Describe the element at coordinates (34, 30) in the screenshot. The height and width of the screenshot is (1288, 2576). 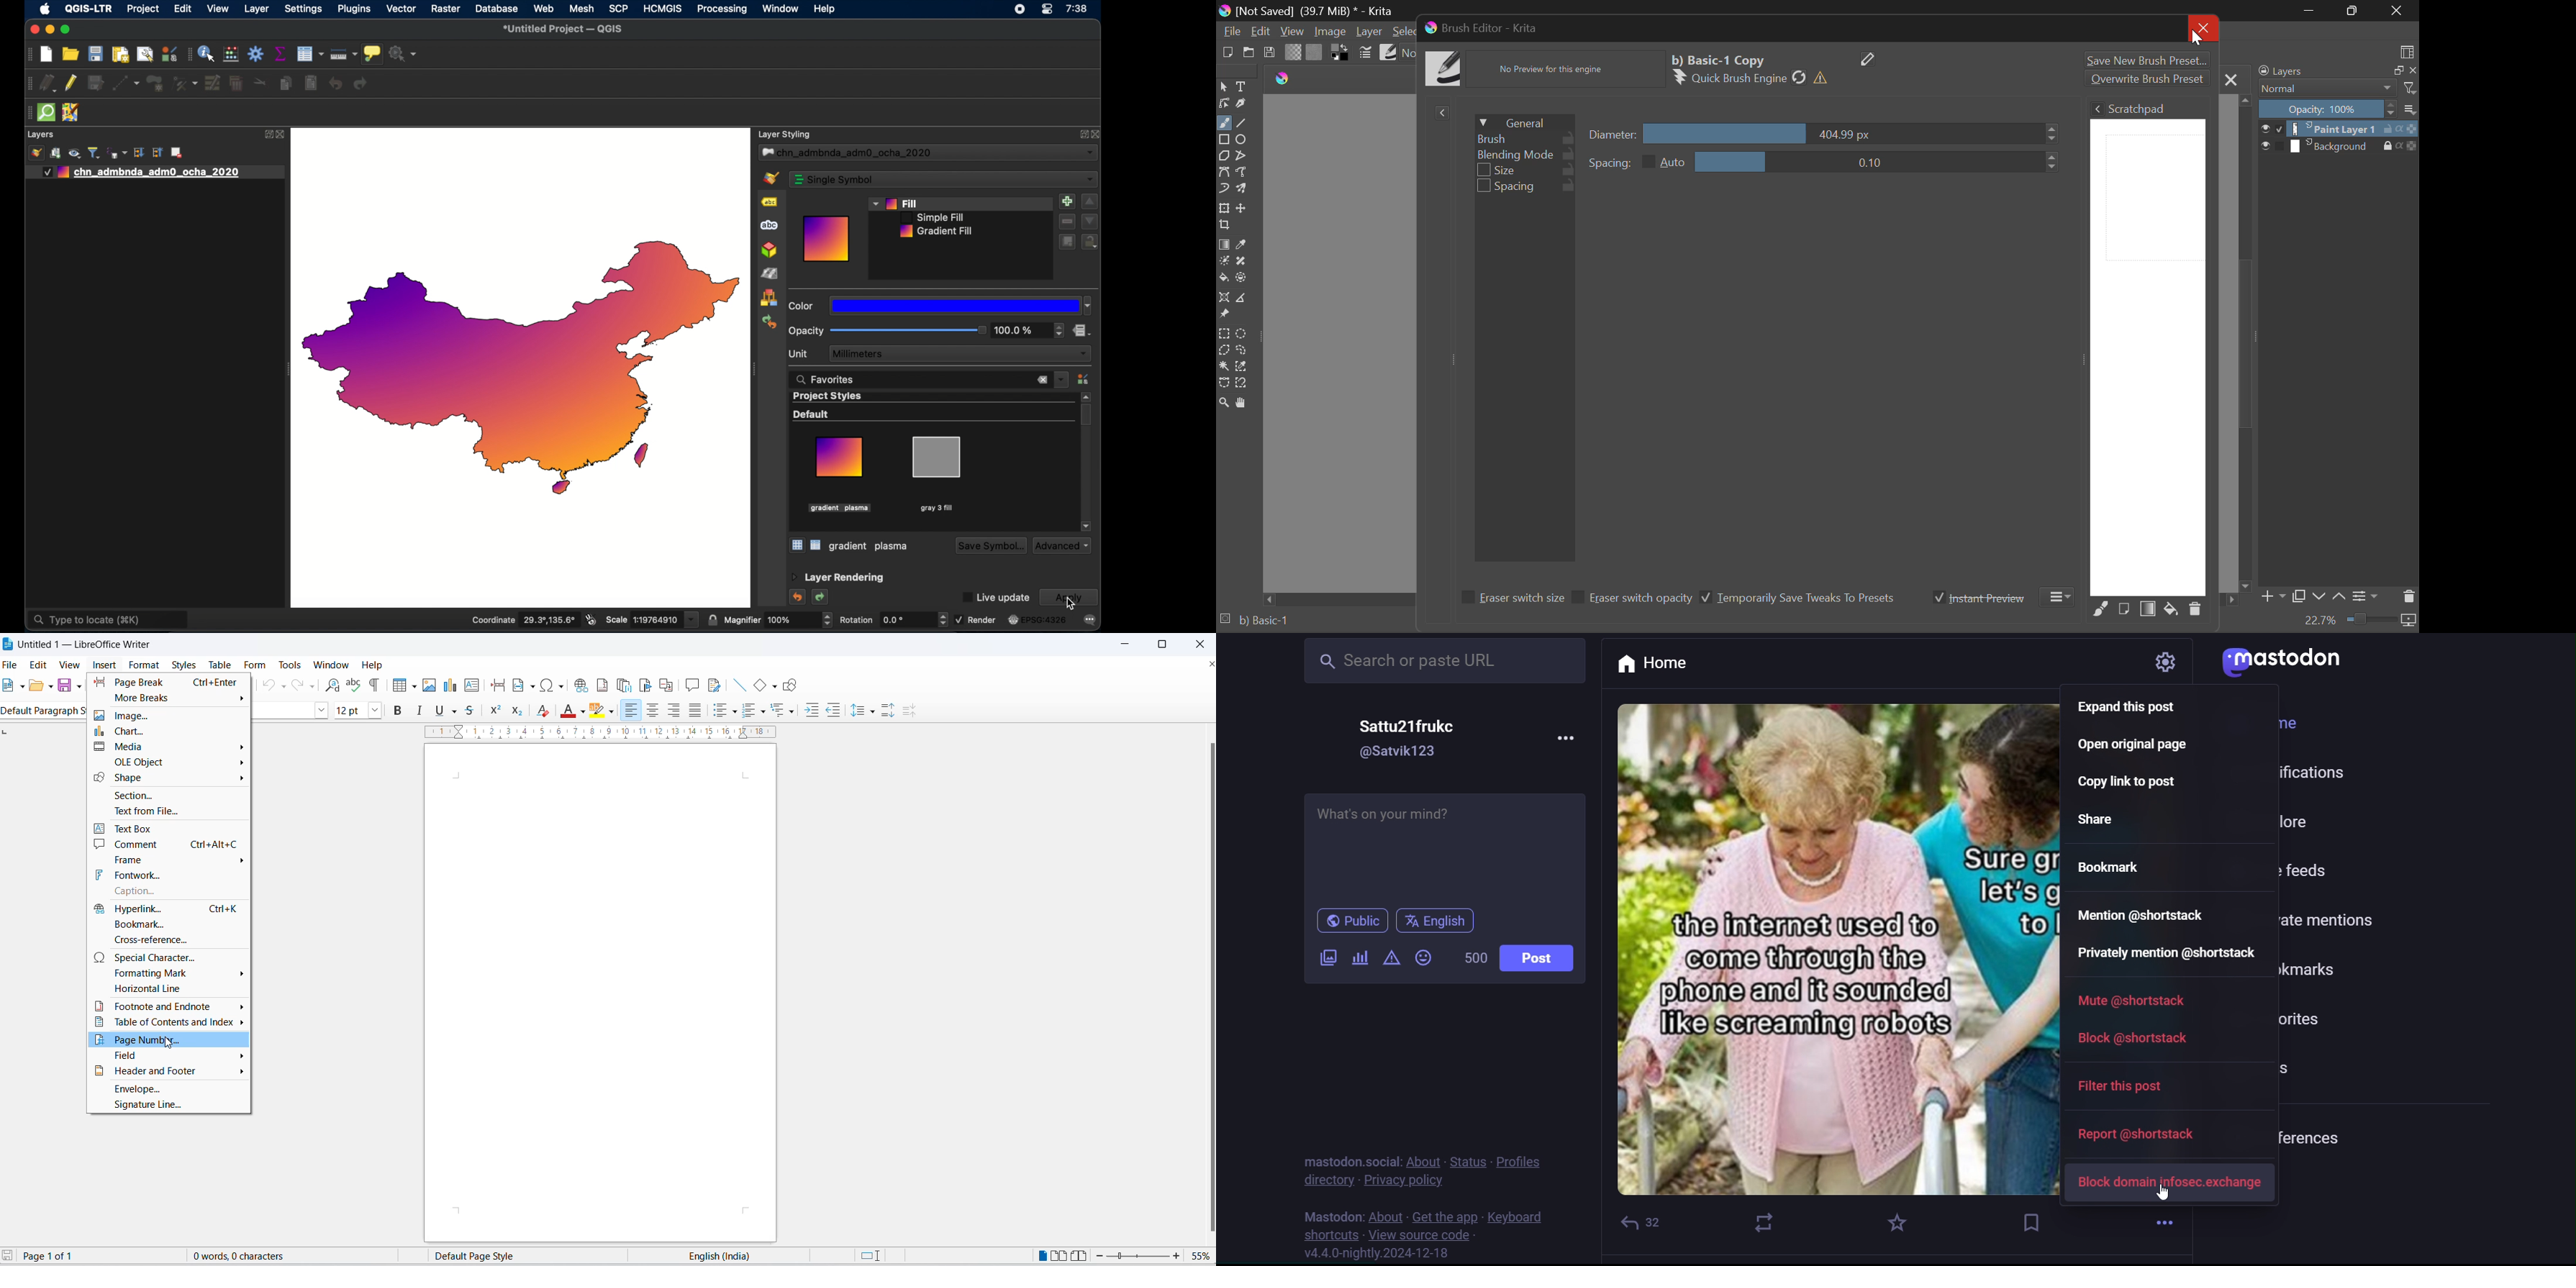
I see `close` at that location.